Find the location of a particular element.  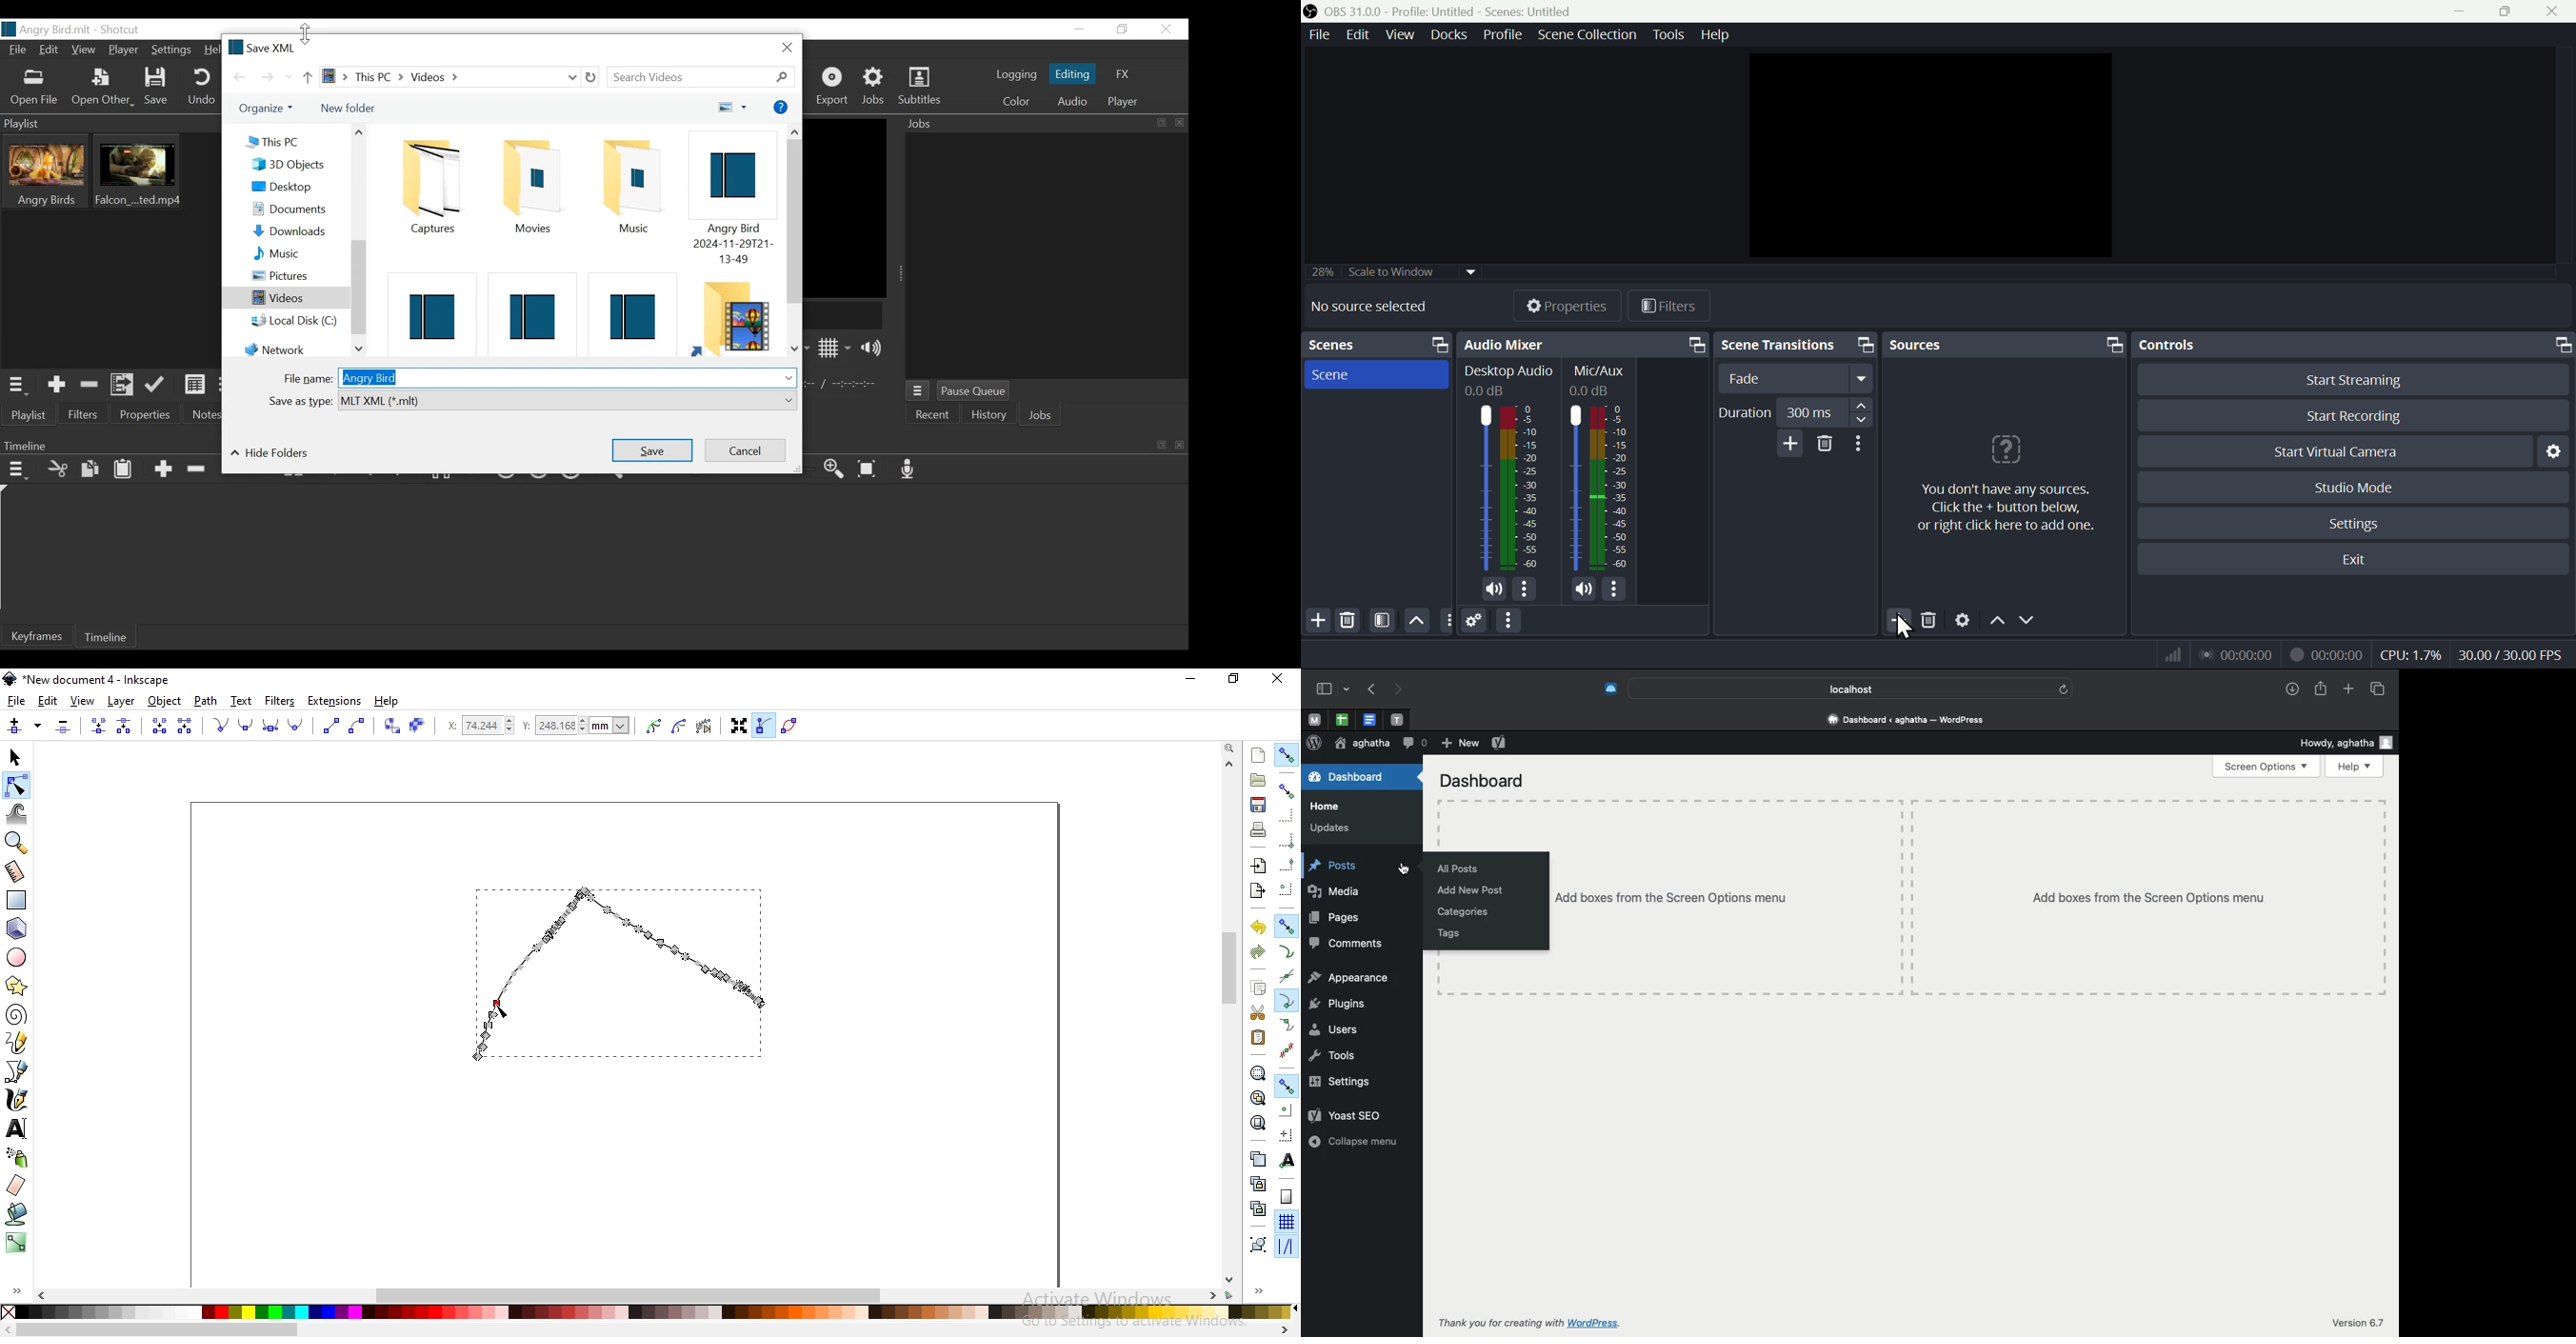

Desktop Audio bar is located at coordinates (1520, 488).